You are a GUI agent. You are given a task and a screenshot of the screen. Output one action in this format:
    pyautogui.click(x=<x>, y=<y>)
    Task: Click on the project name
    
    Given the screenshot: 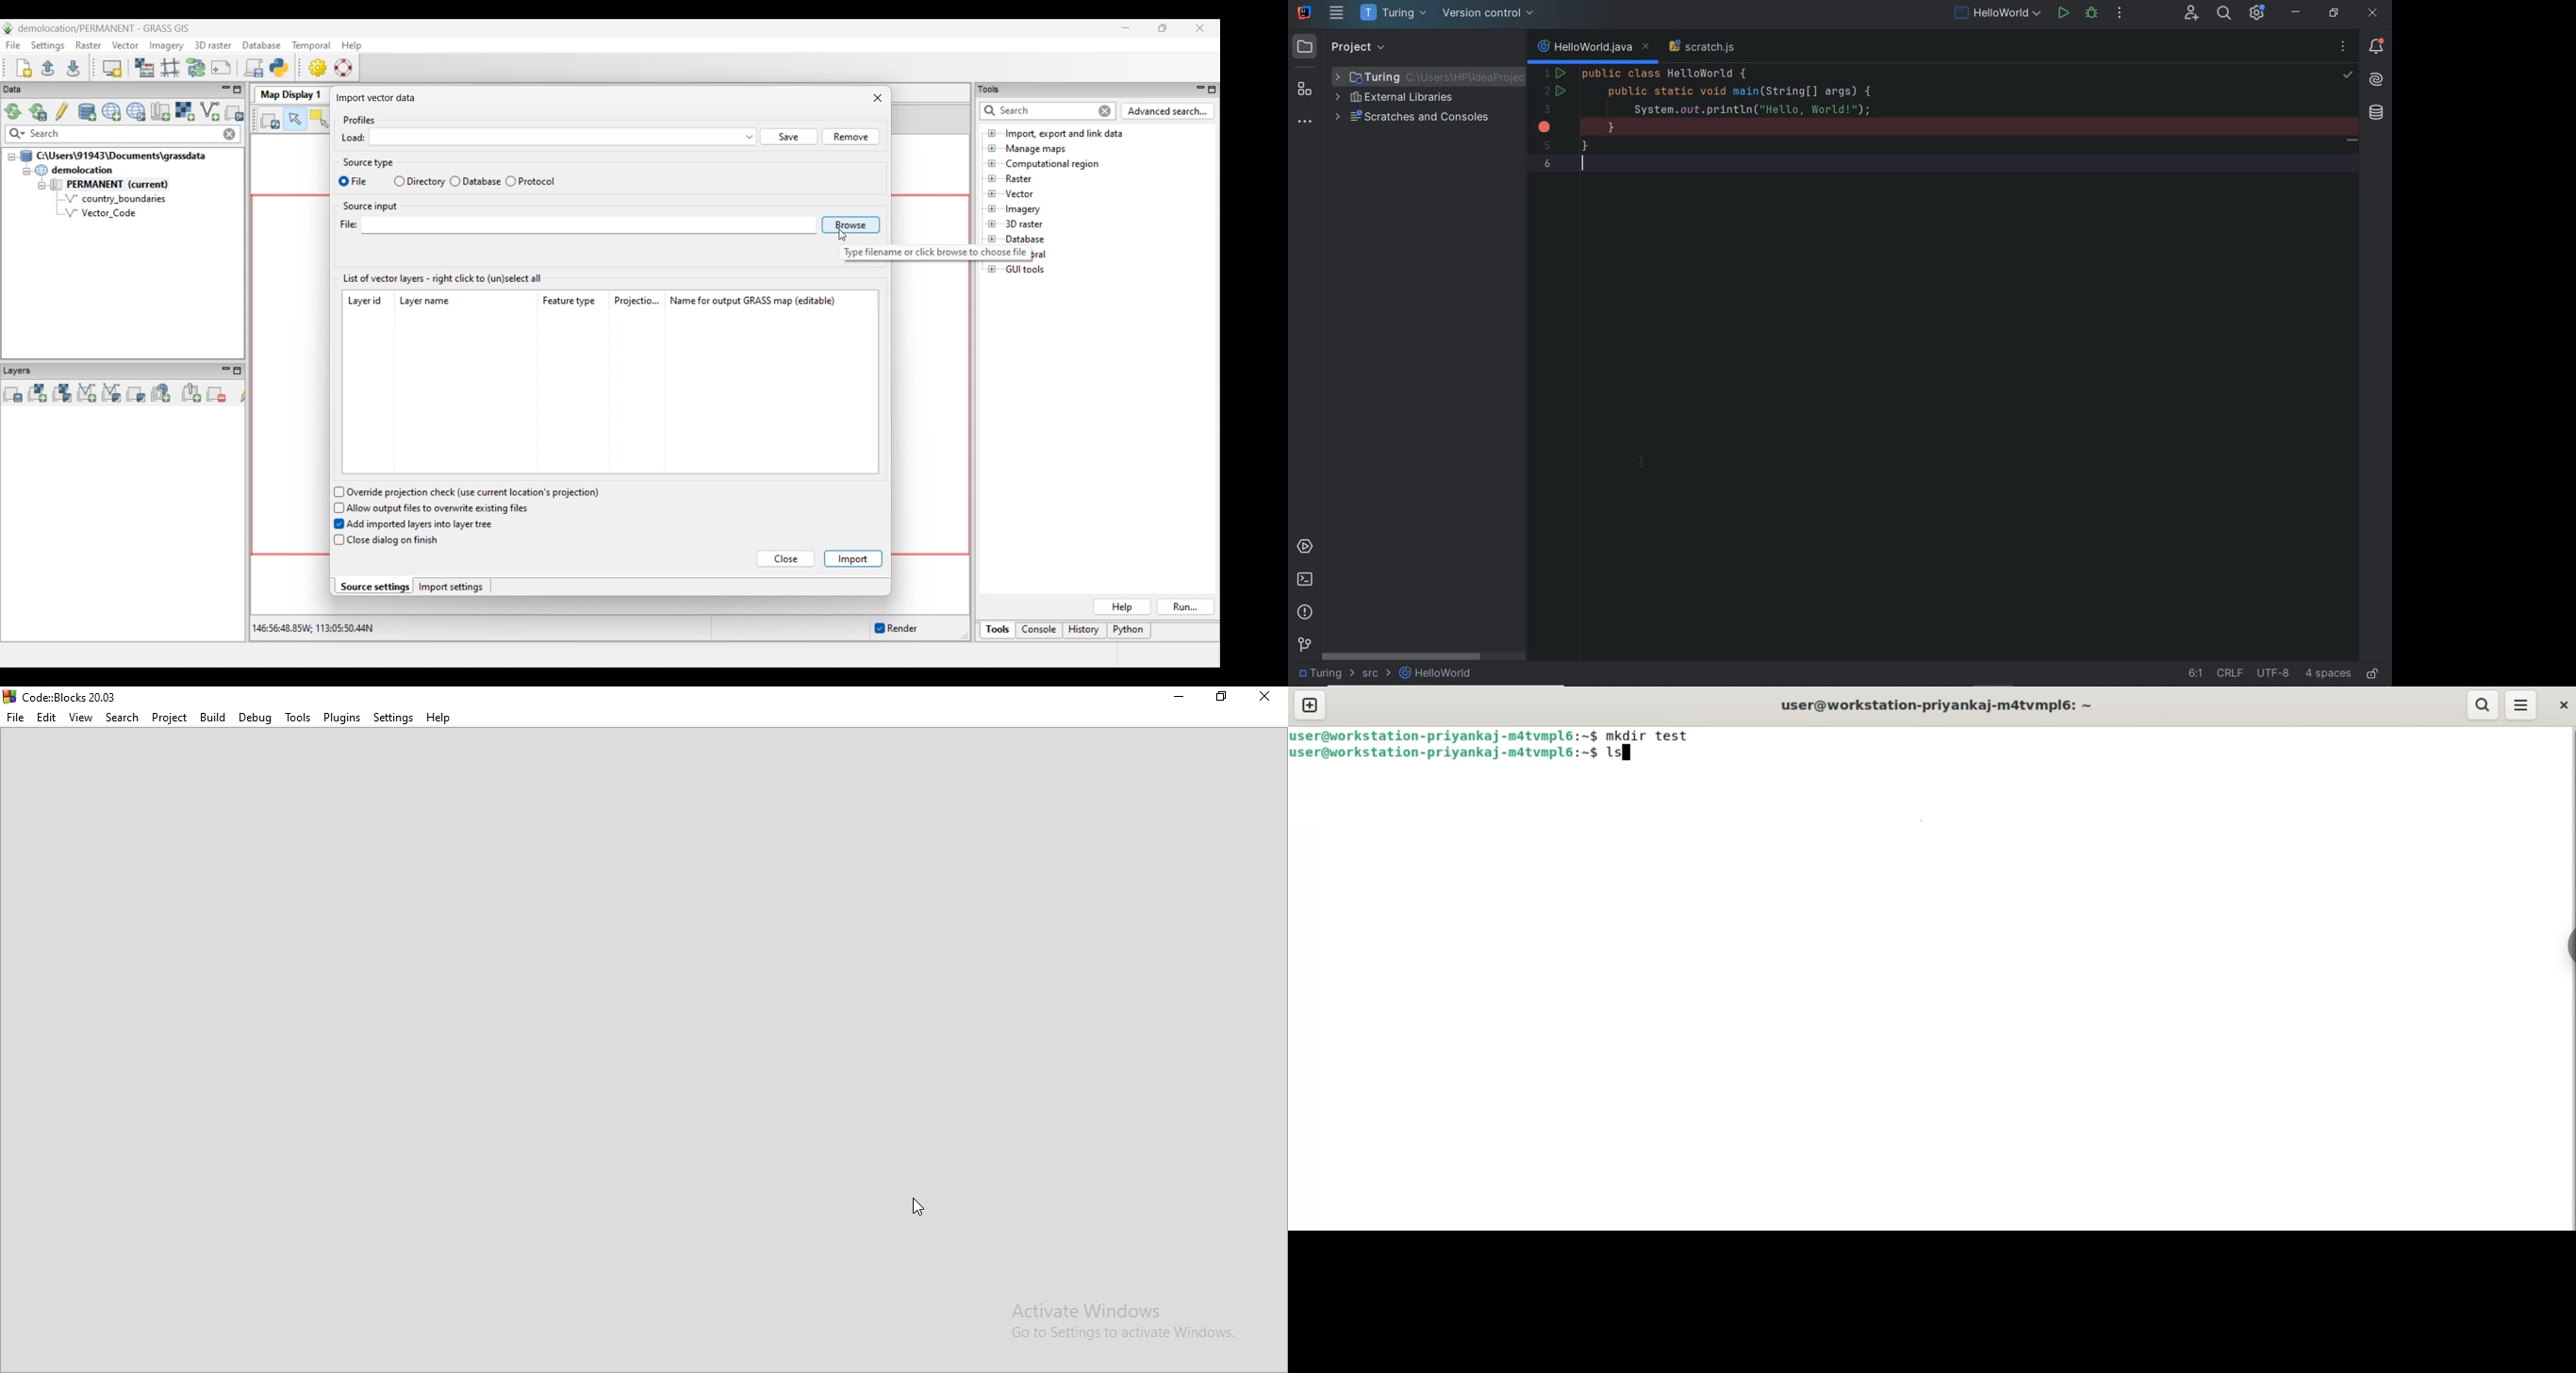 What is the action you would take?
    pyautogui.click(x=1393, y=14)
    